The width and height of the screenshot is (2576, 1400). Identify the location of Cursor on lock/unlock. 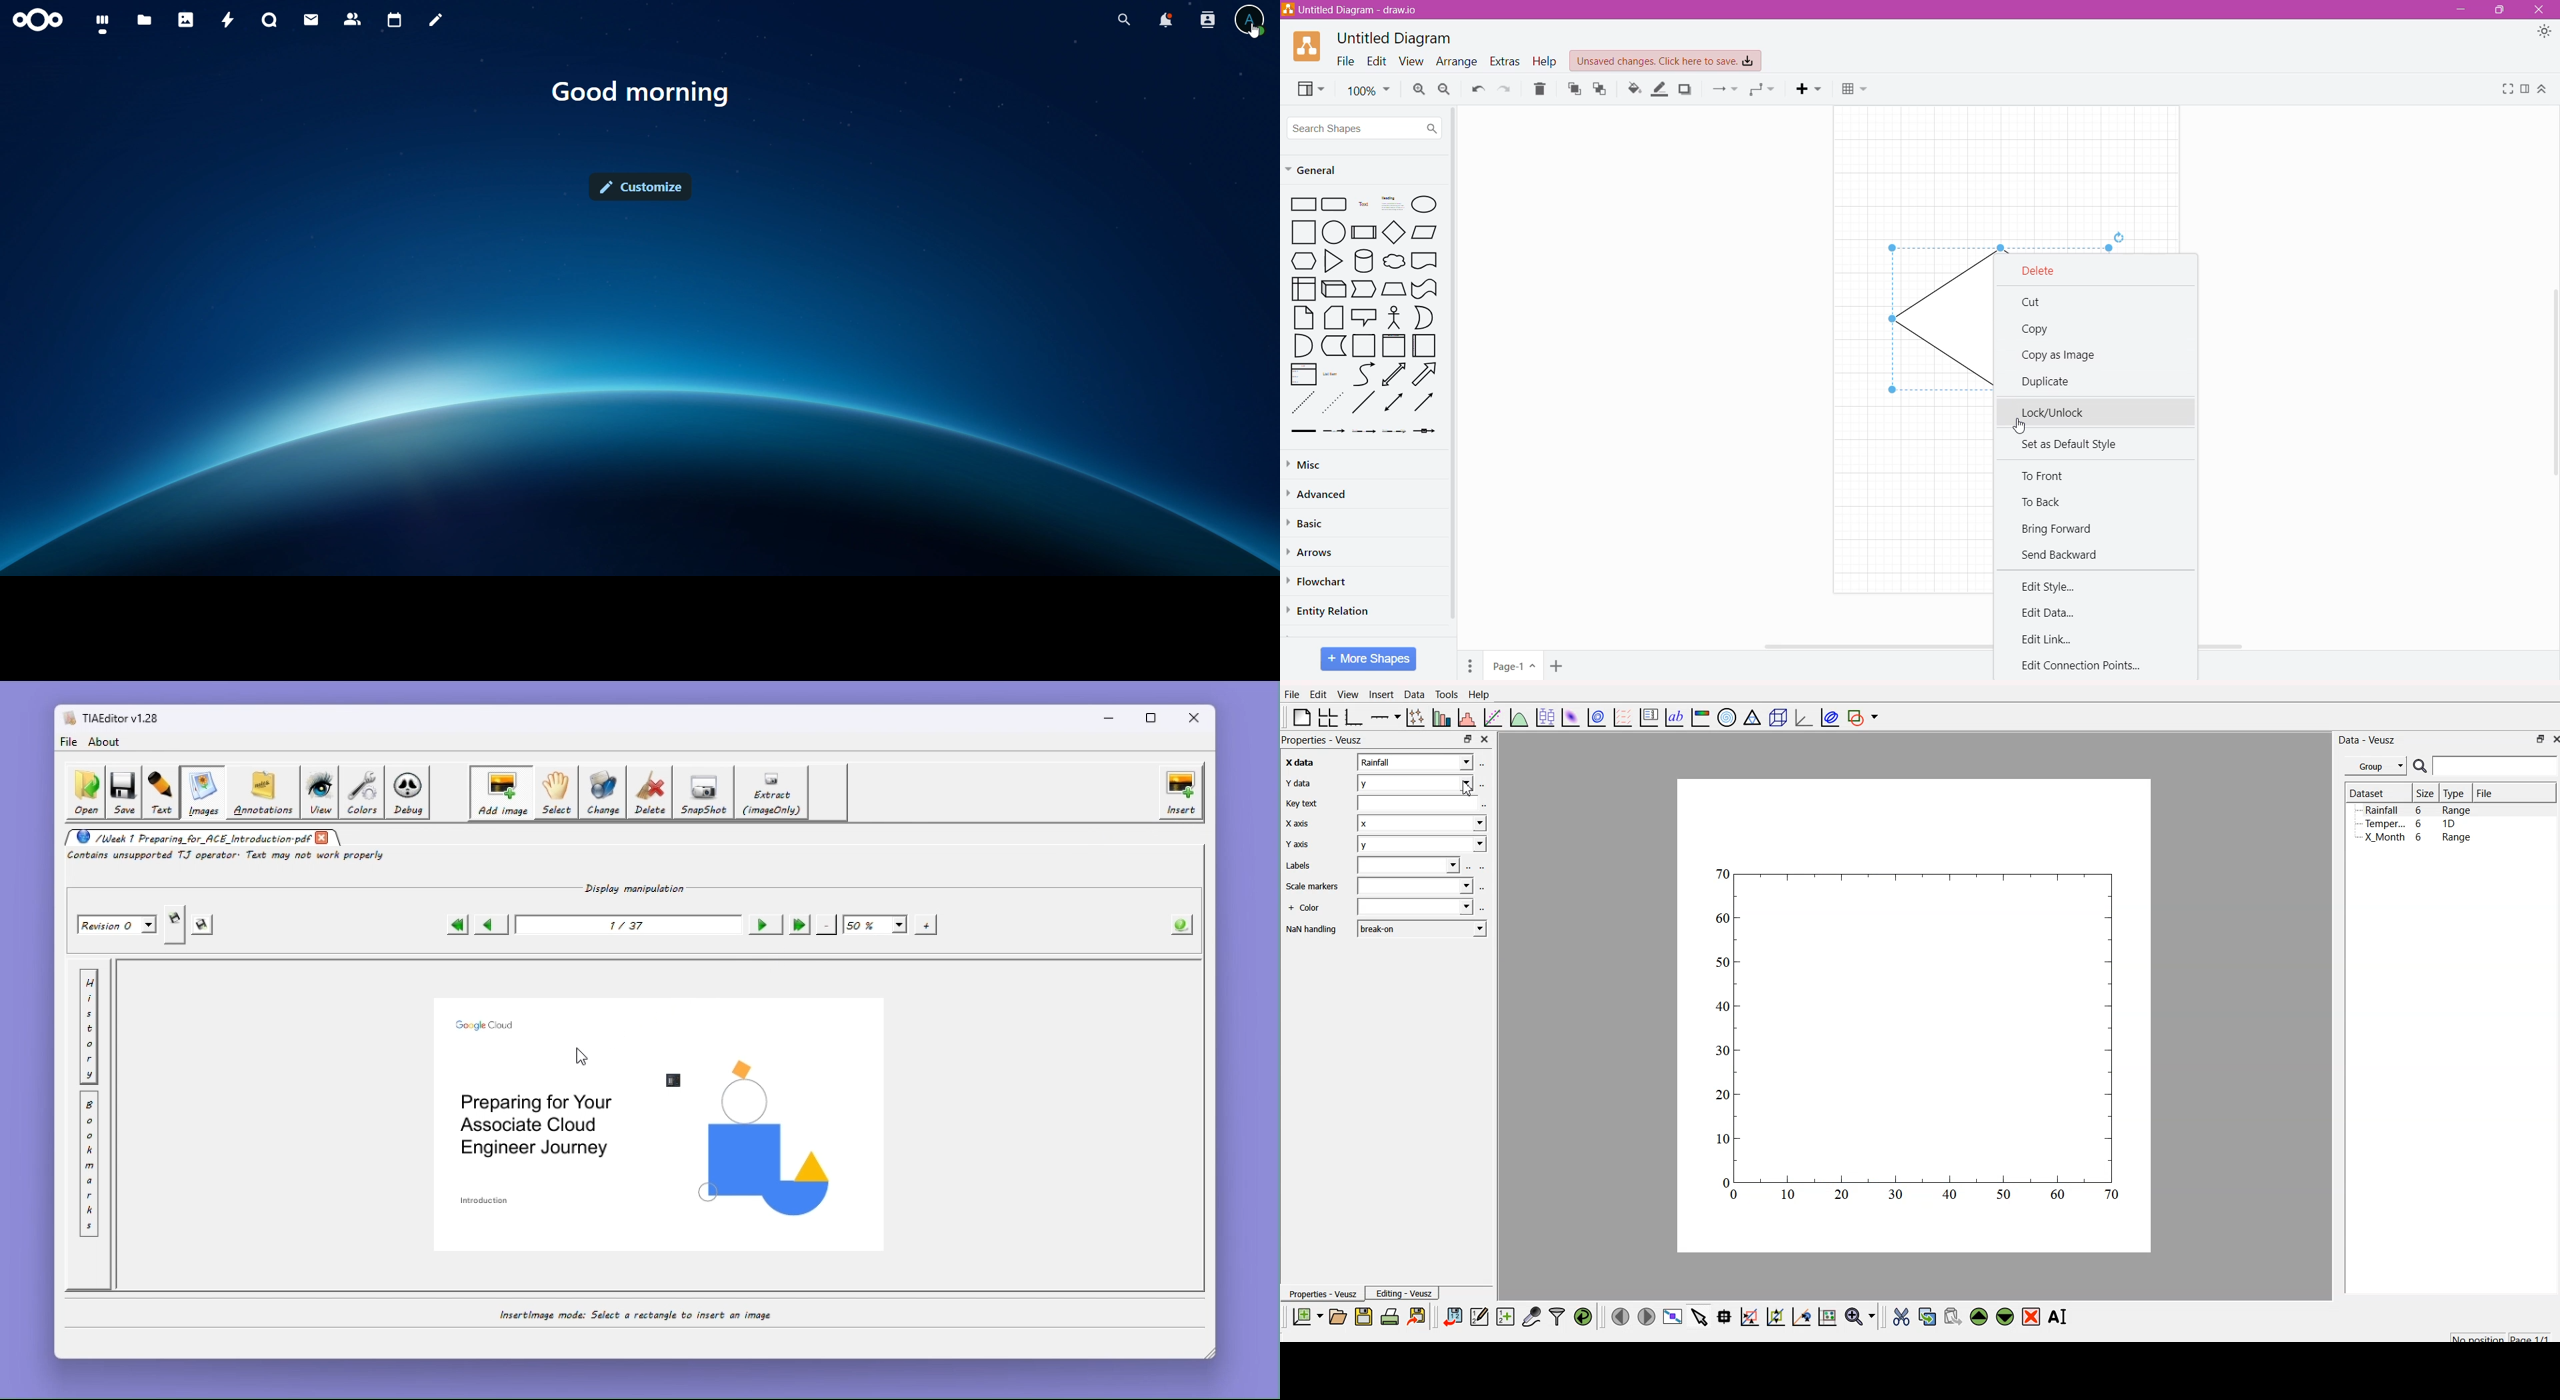
(2021, 427).